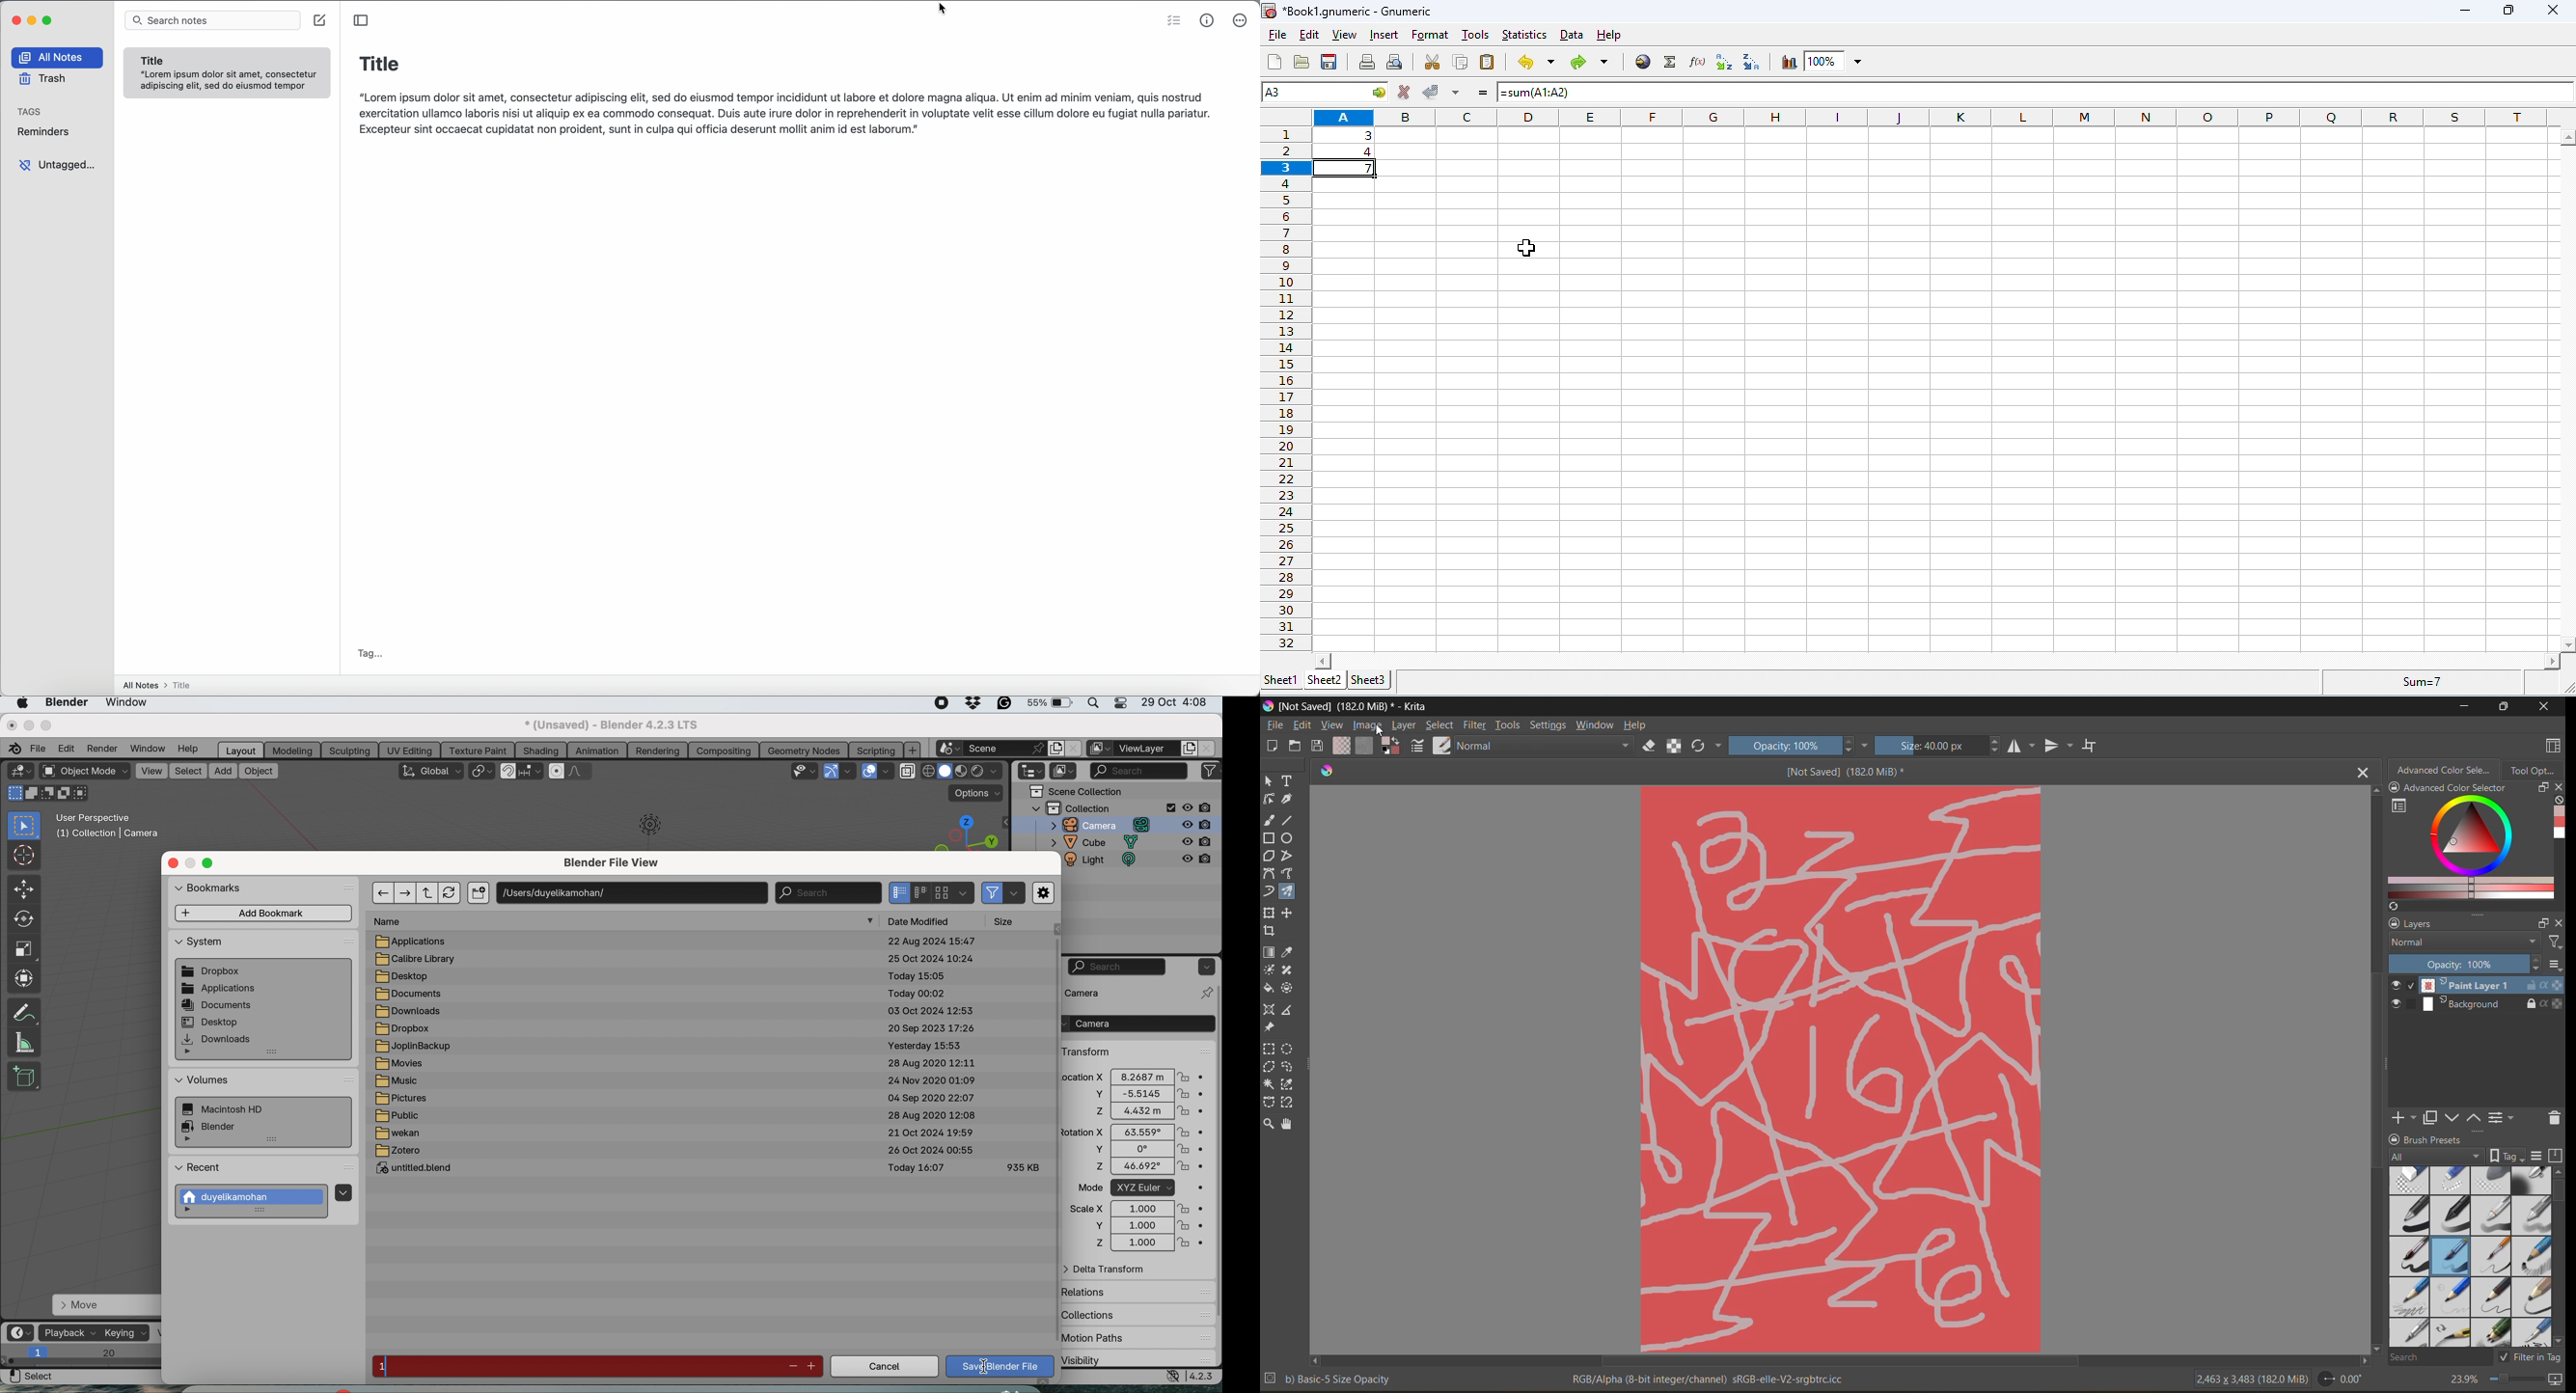 The width and height of the screenshot is (2576, 1400). Describe the element at coordinates (2374, 791) in the screenshot. I see `Scroll up` at that location.